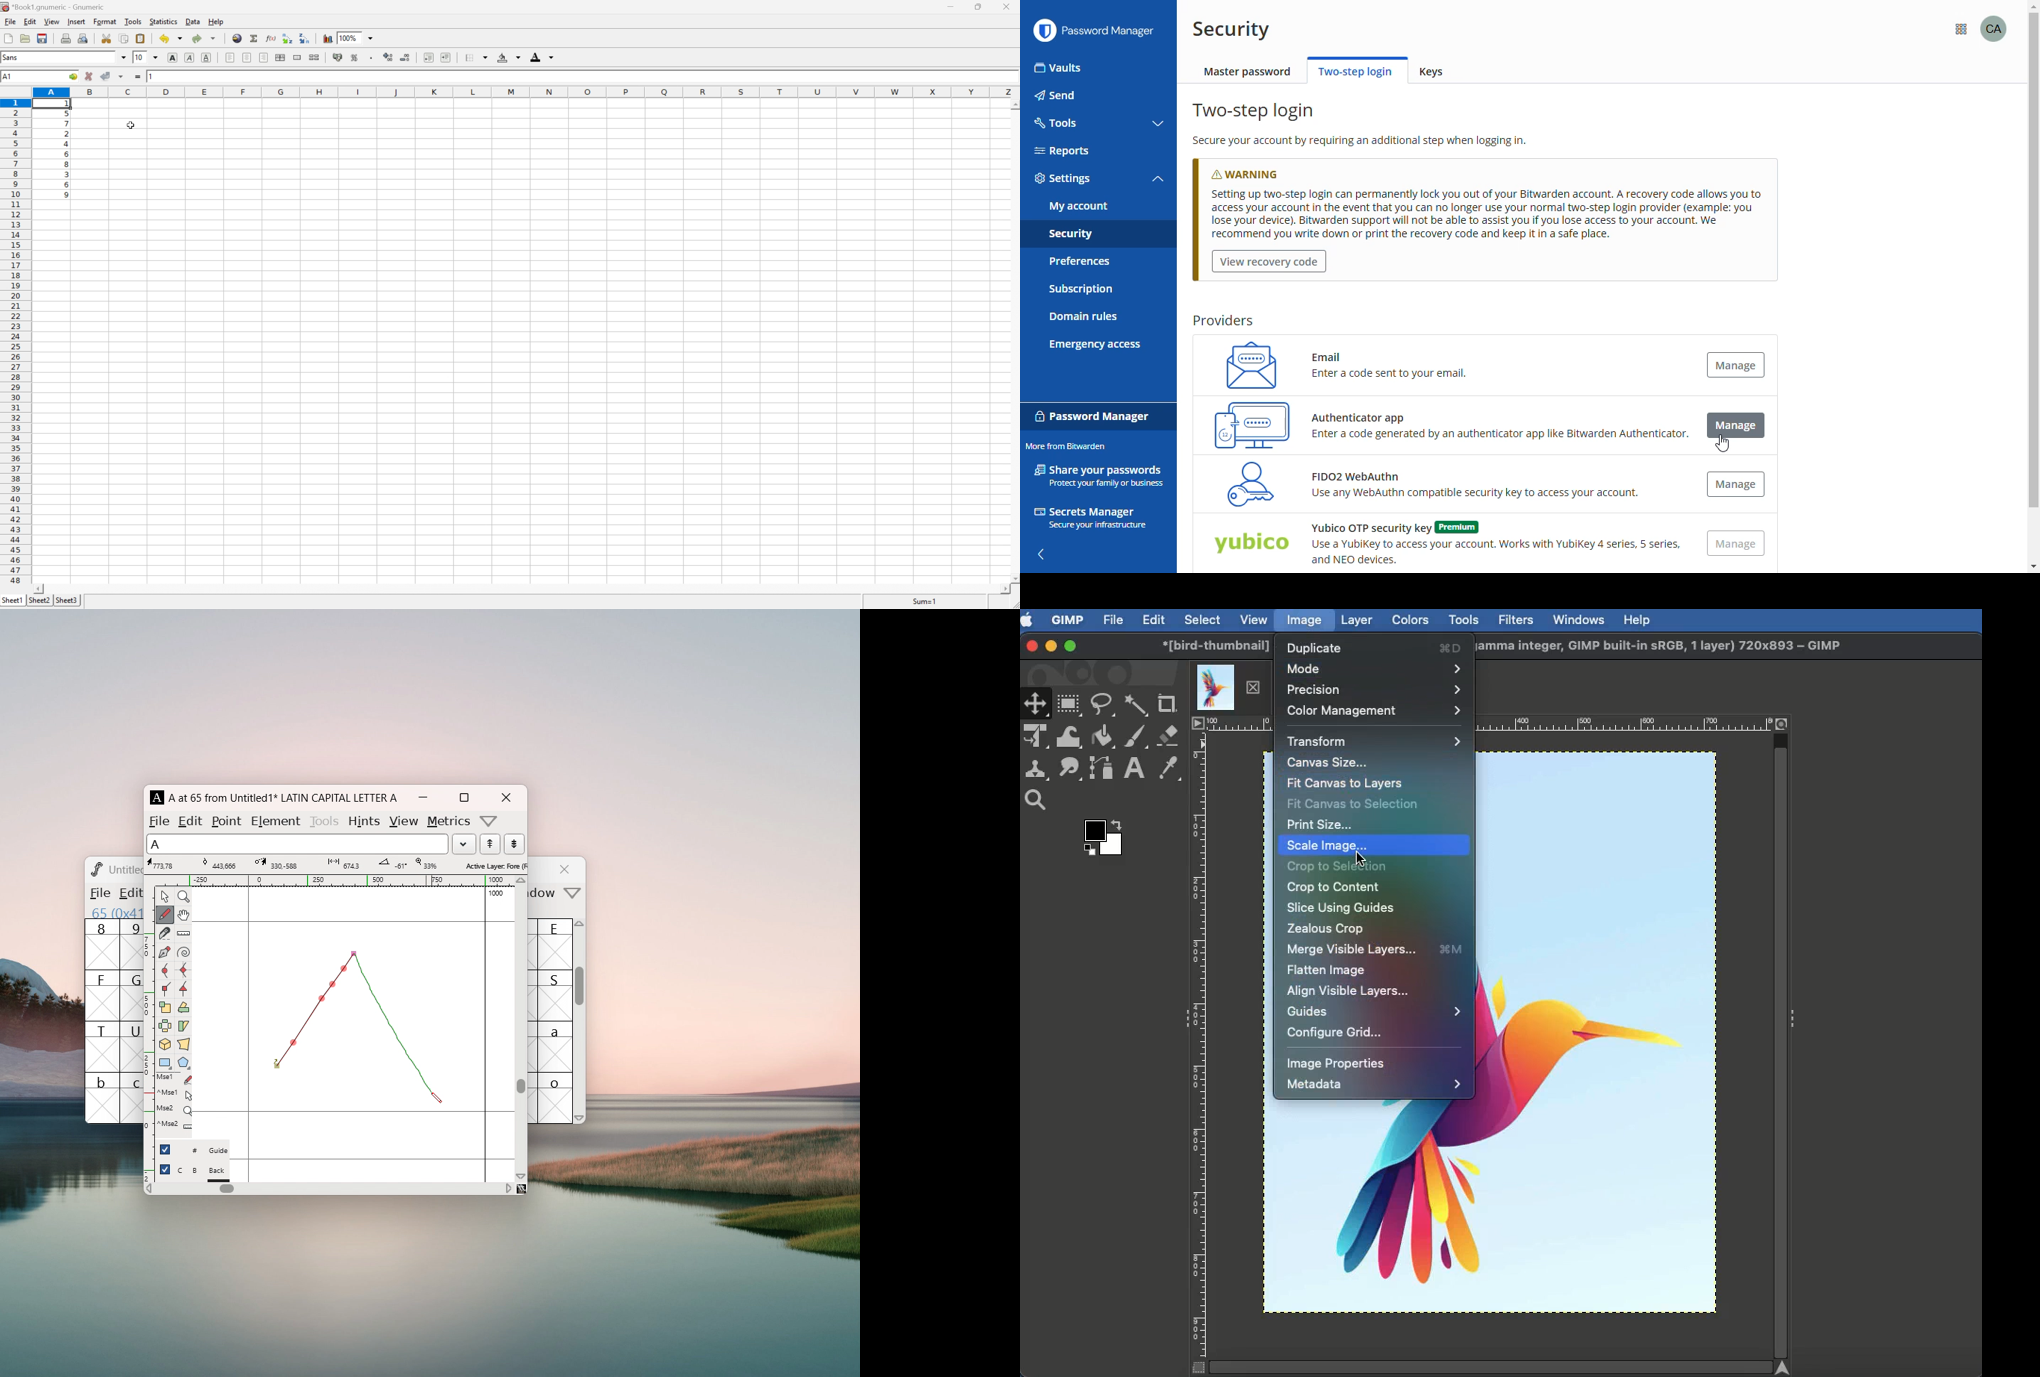 This screenshot has width=2044, height=1400. I want to click on Move tool, so click(1036, 704).